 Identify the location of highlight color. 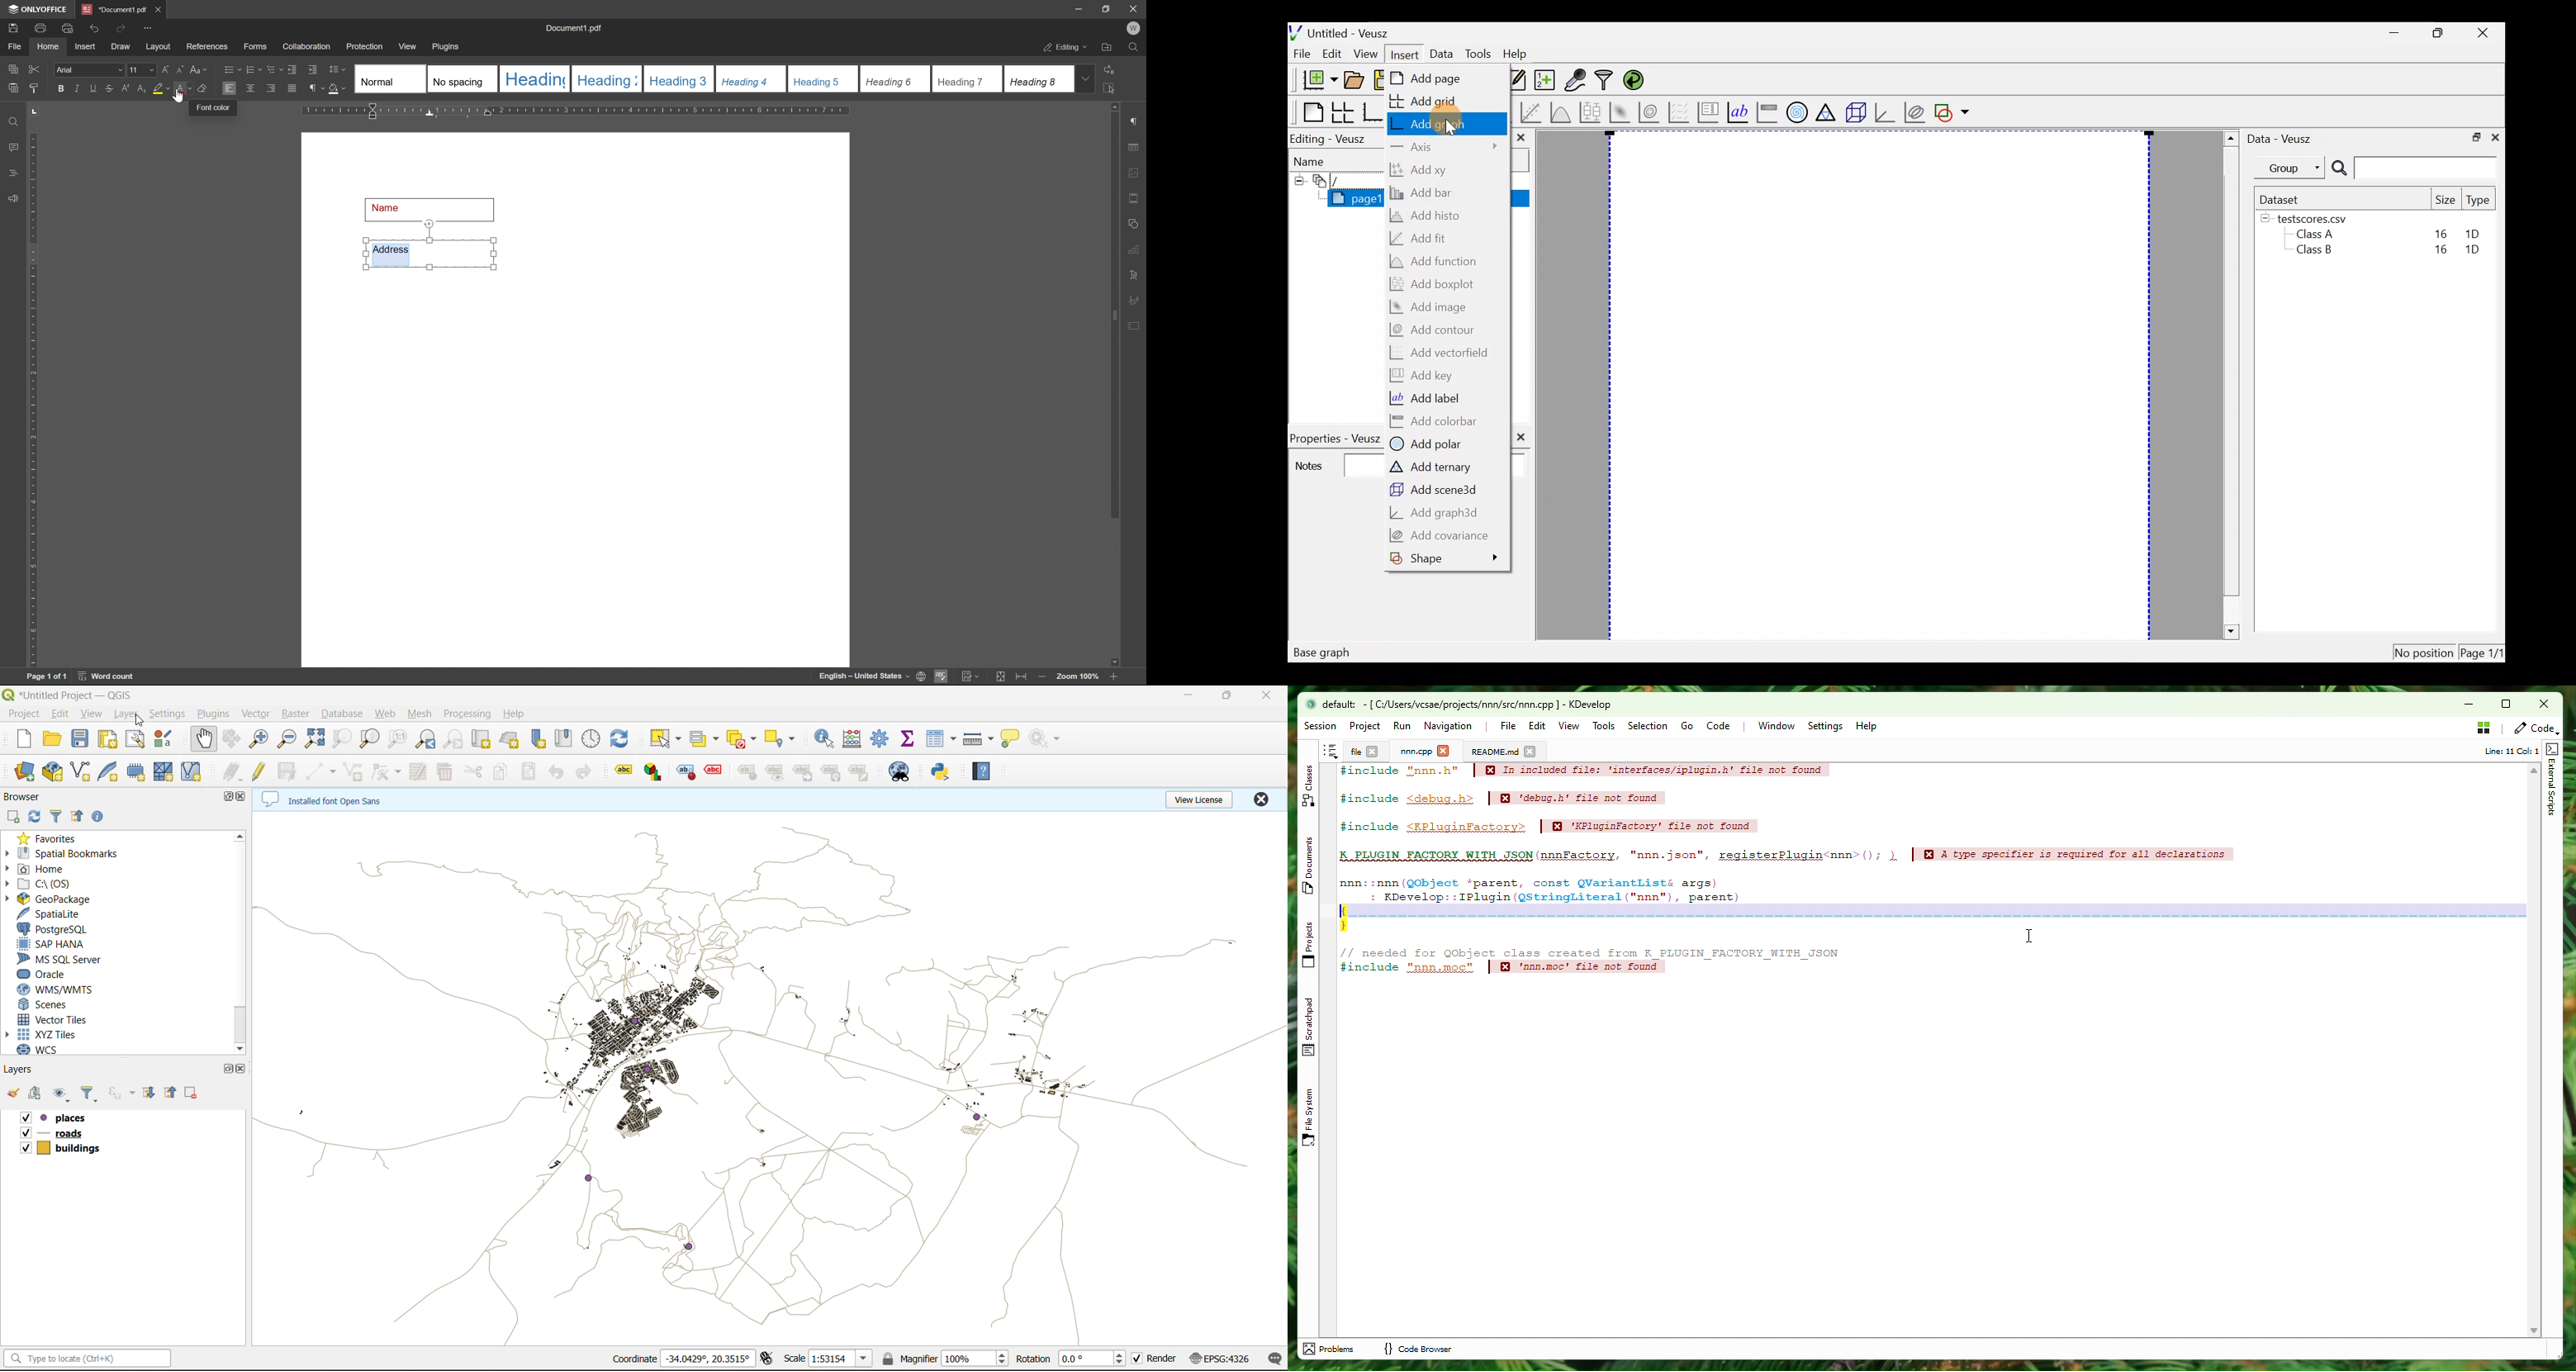
(161, 88).